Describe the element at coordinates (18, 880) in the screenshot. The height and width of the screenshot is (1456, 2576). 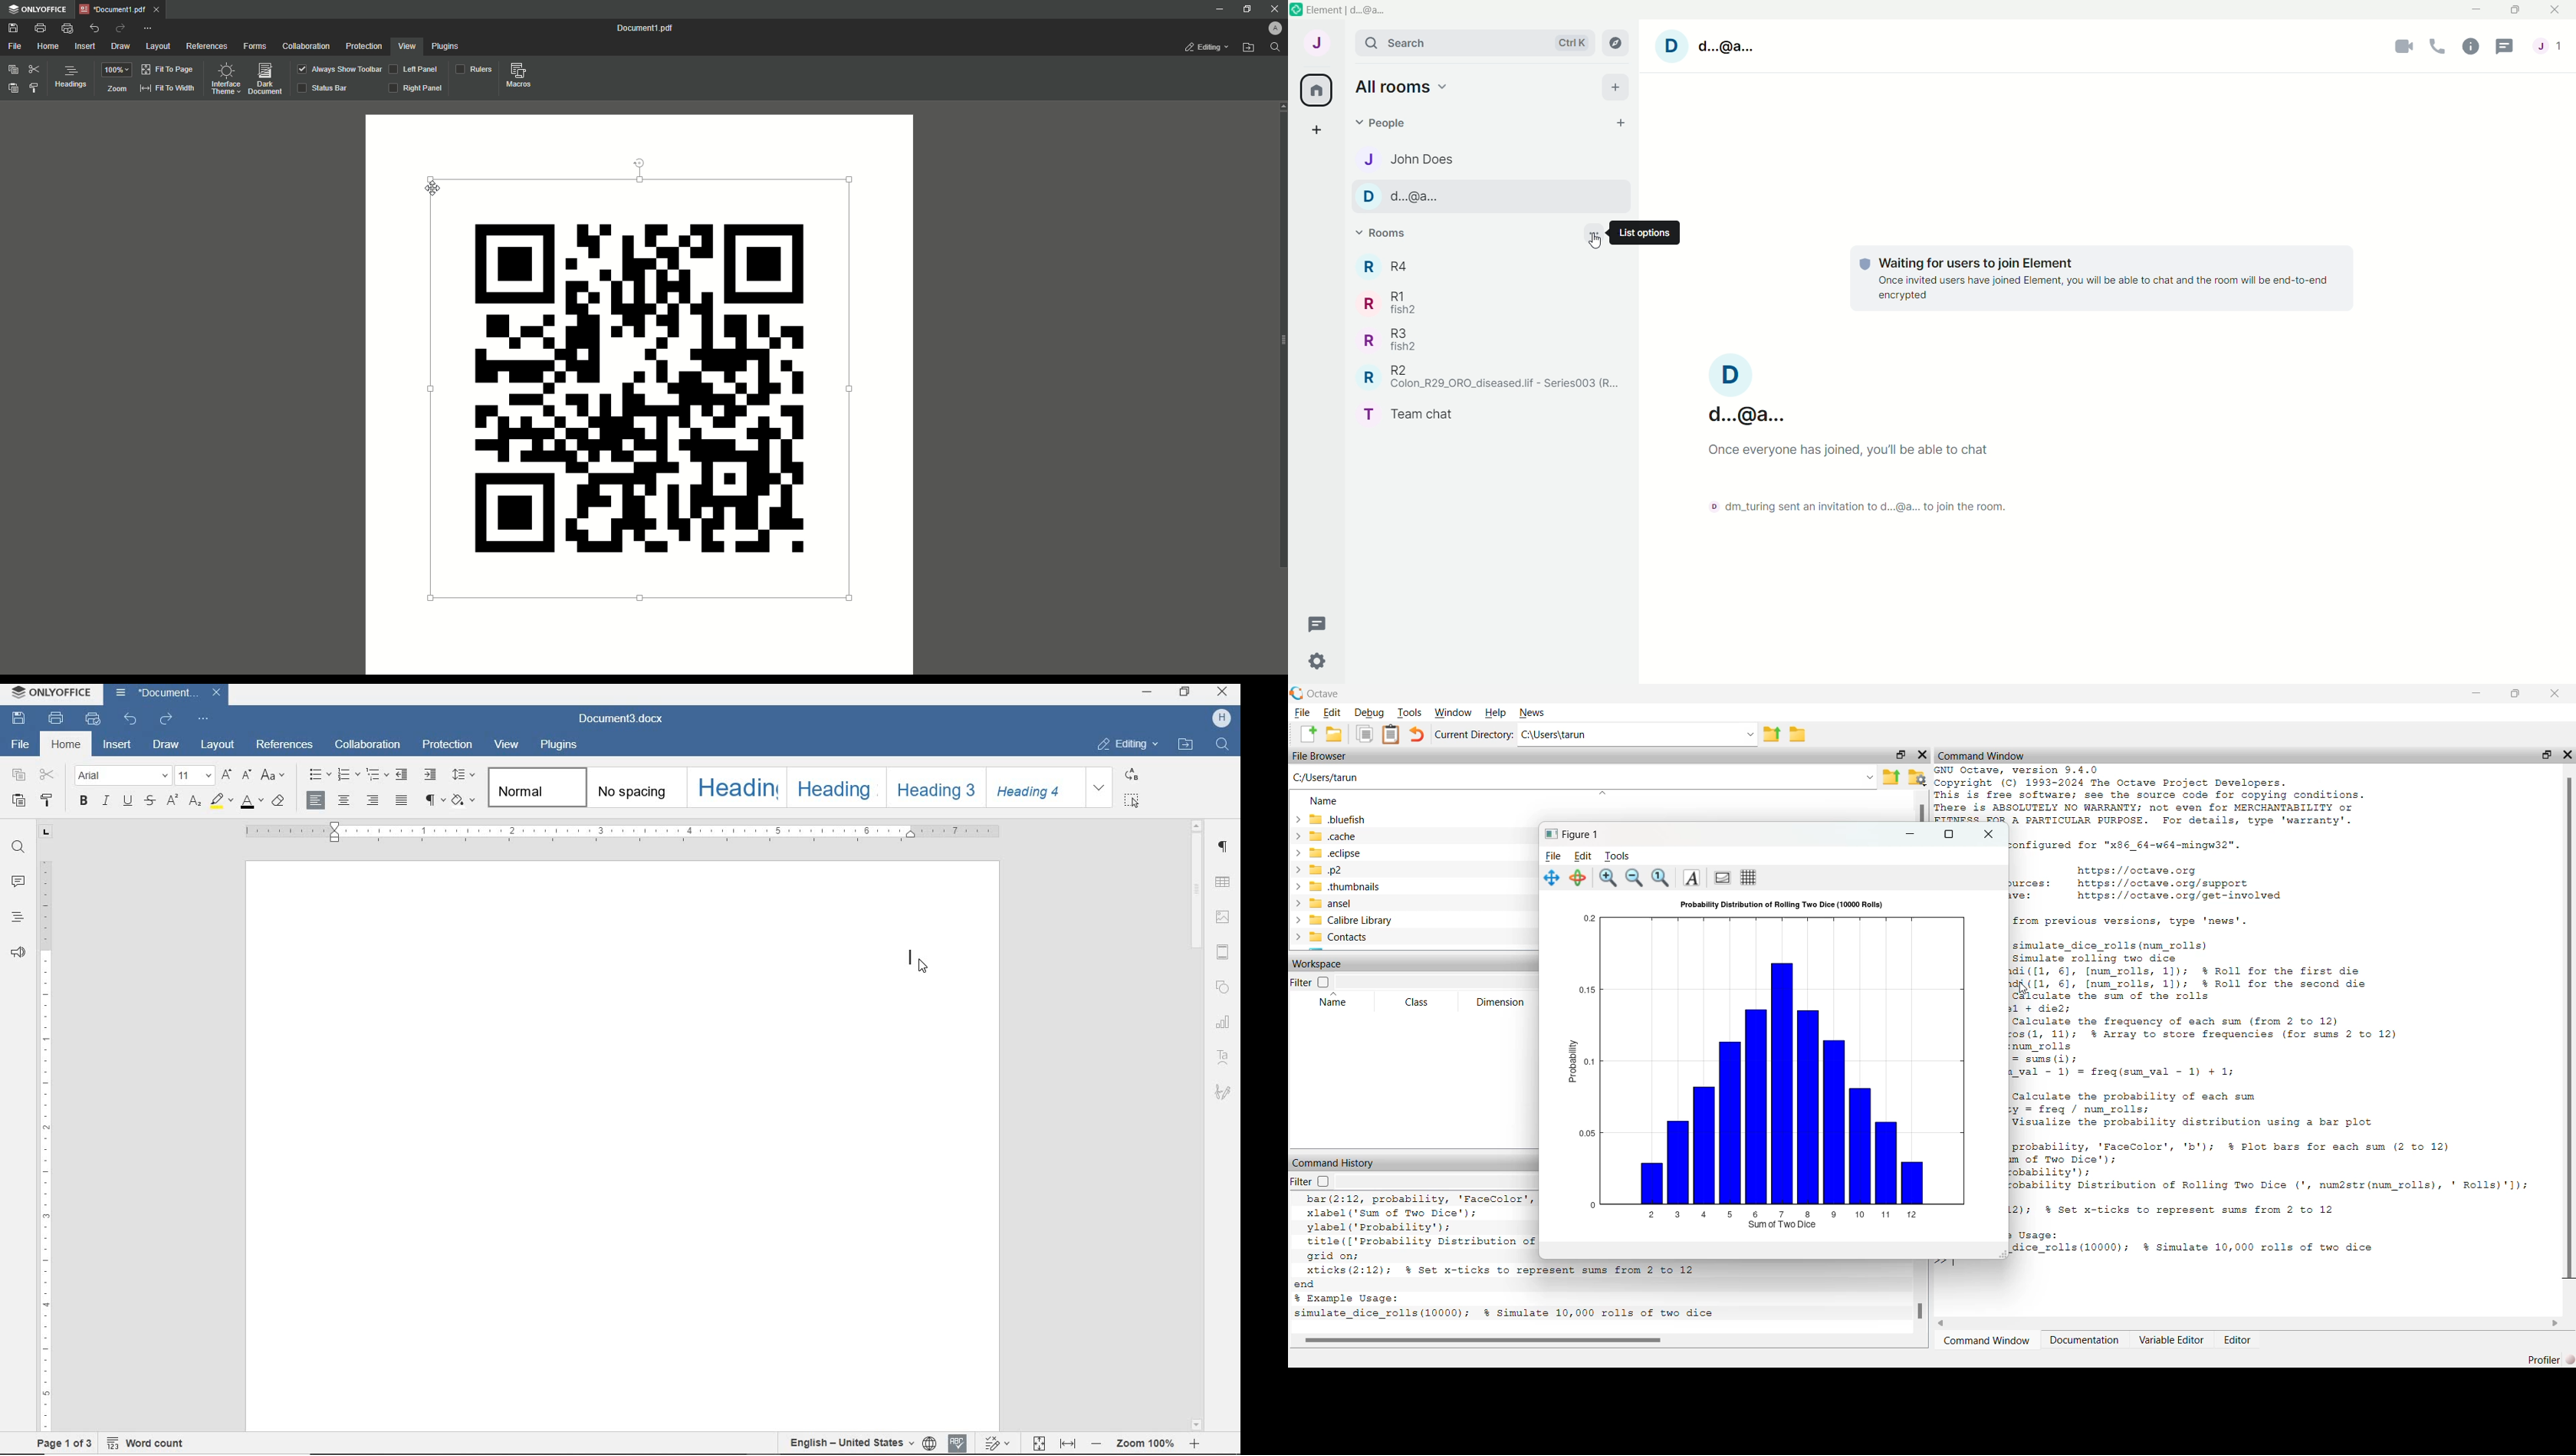
I see `COMMENTS` at that location.